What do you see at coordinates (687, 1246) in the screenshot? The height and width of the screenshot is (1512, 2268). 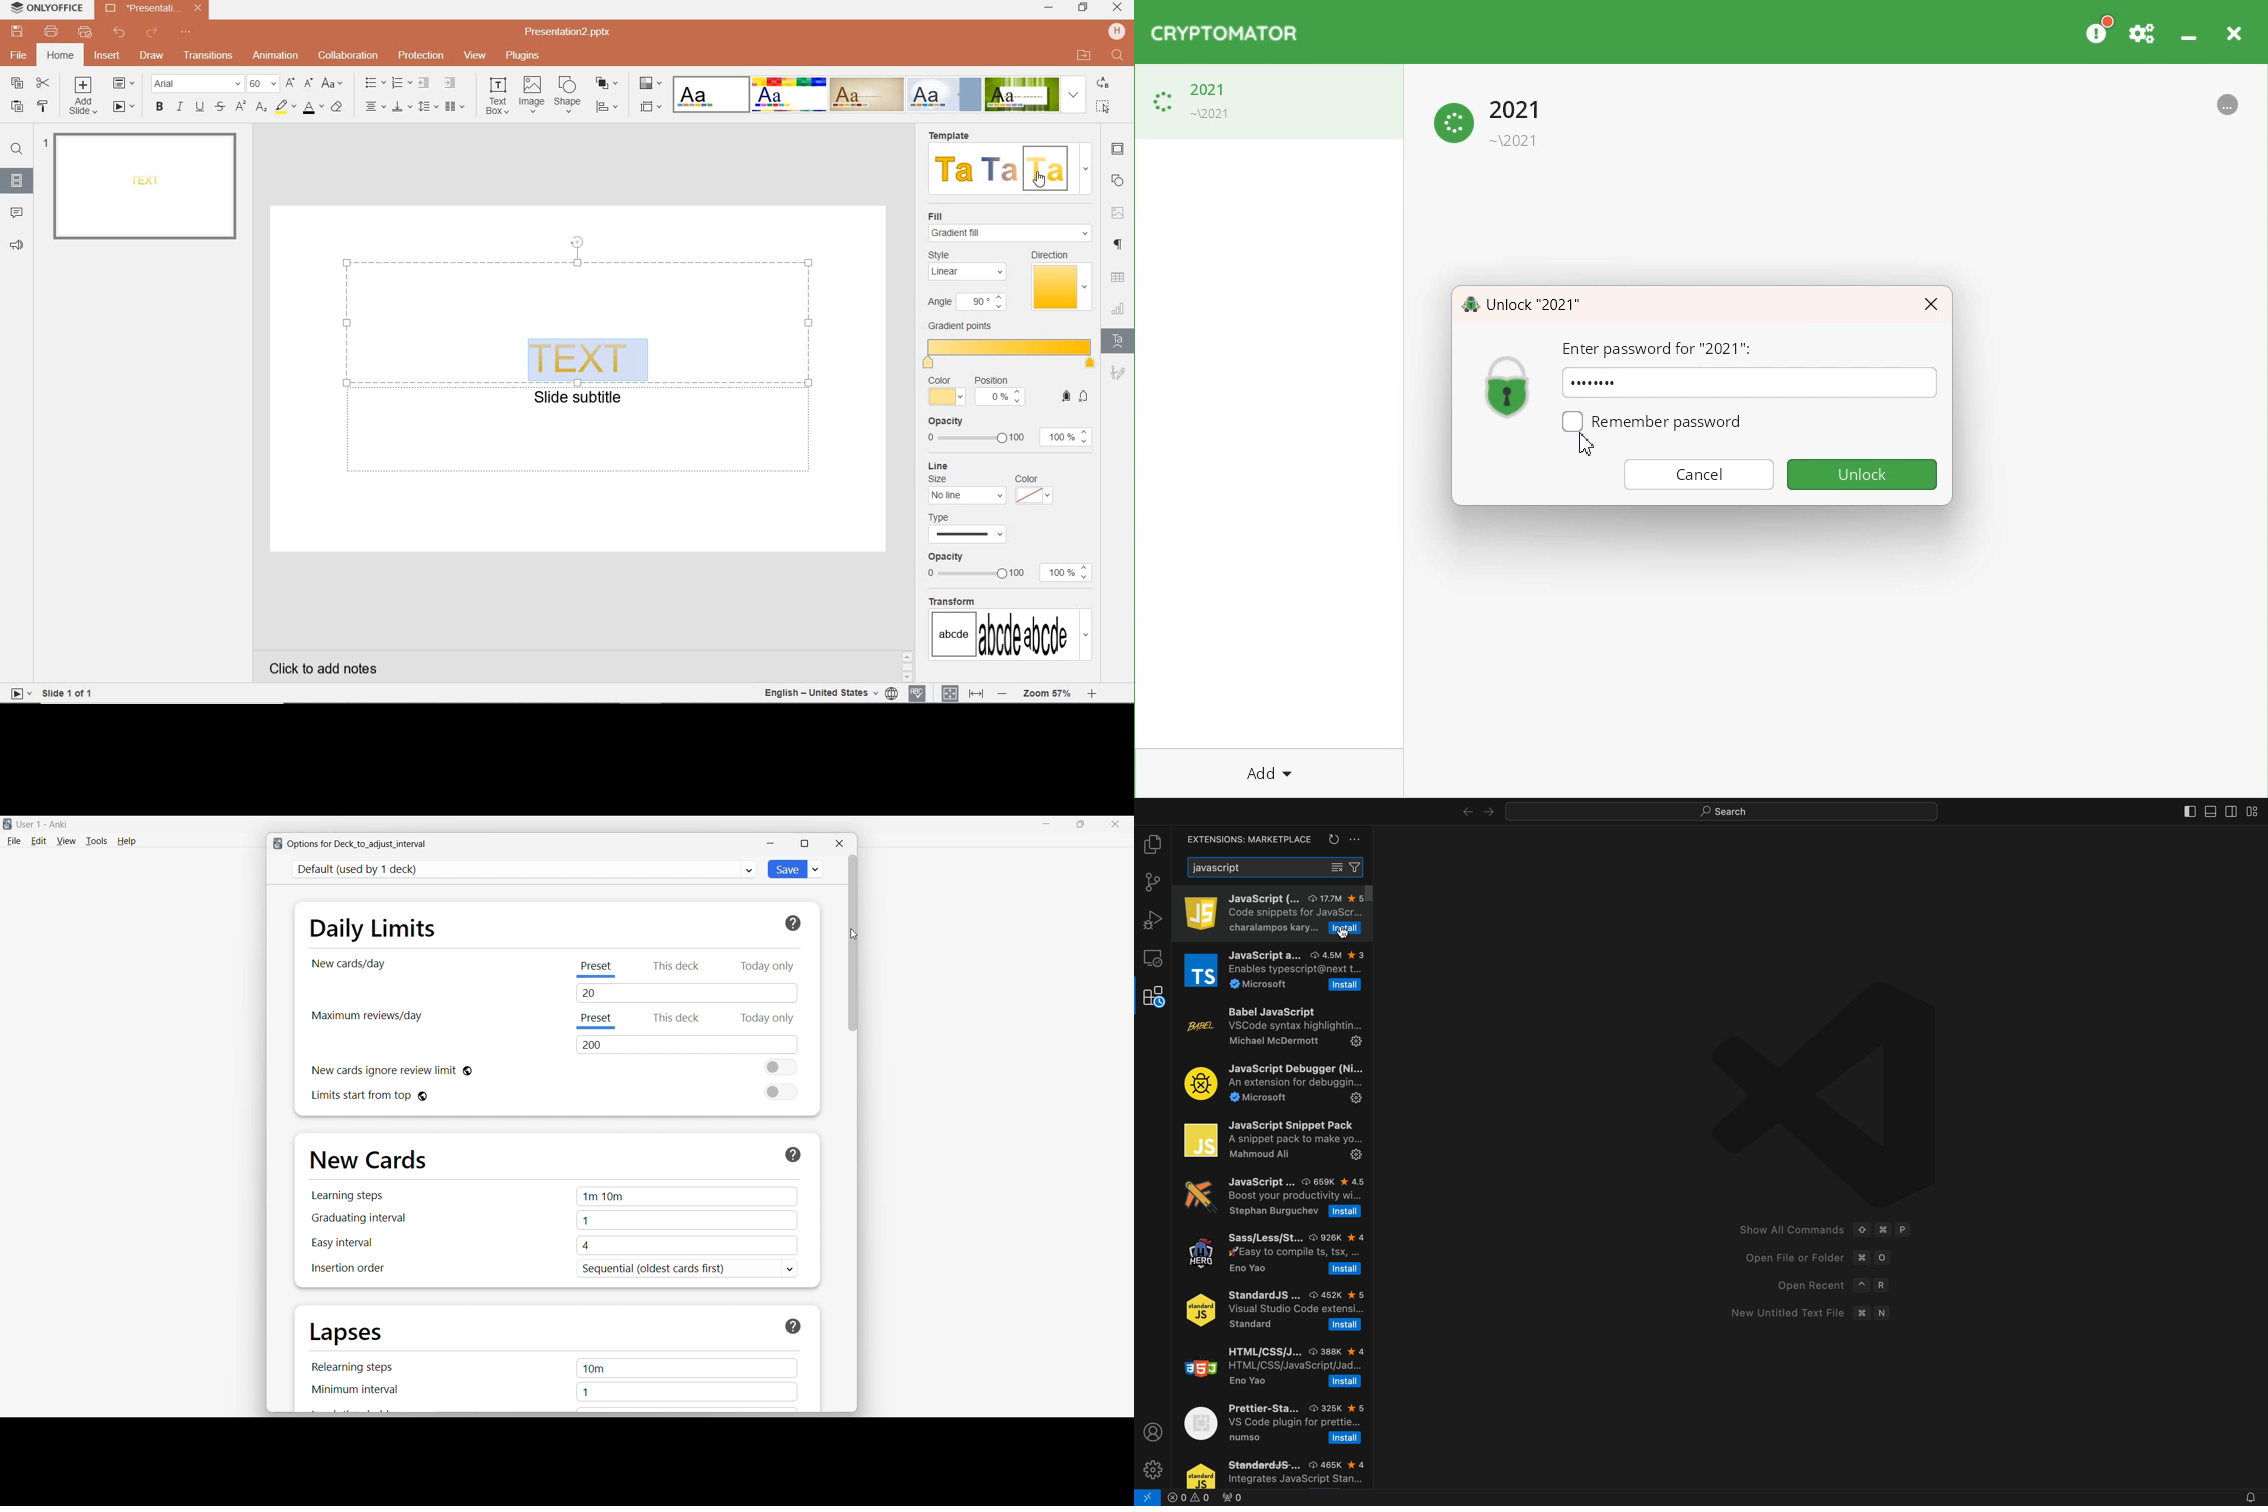 I see `4` at bounding box center [687, 1246].